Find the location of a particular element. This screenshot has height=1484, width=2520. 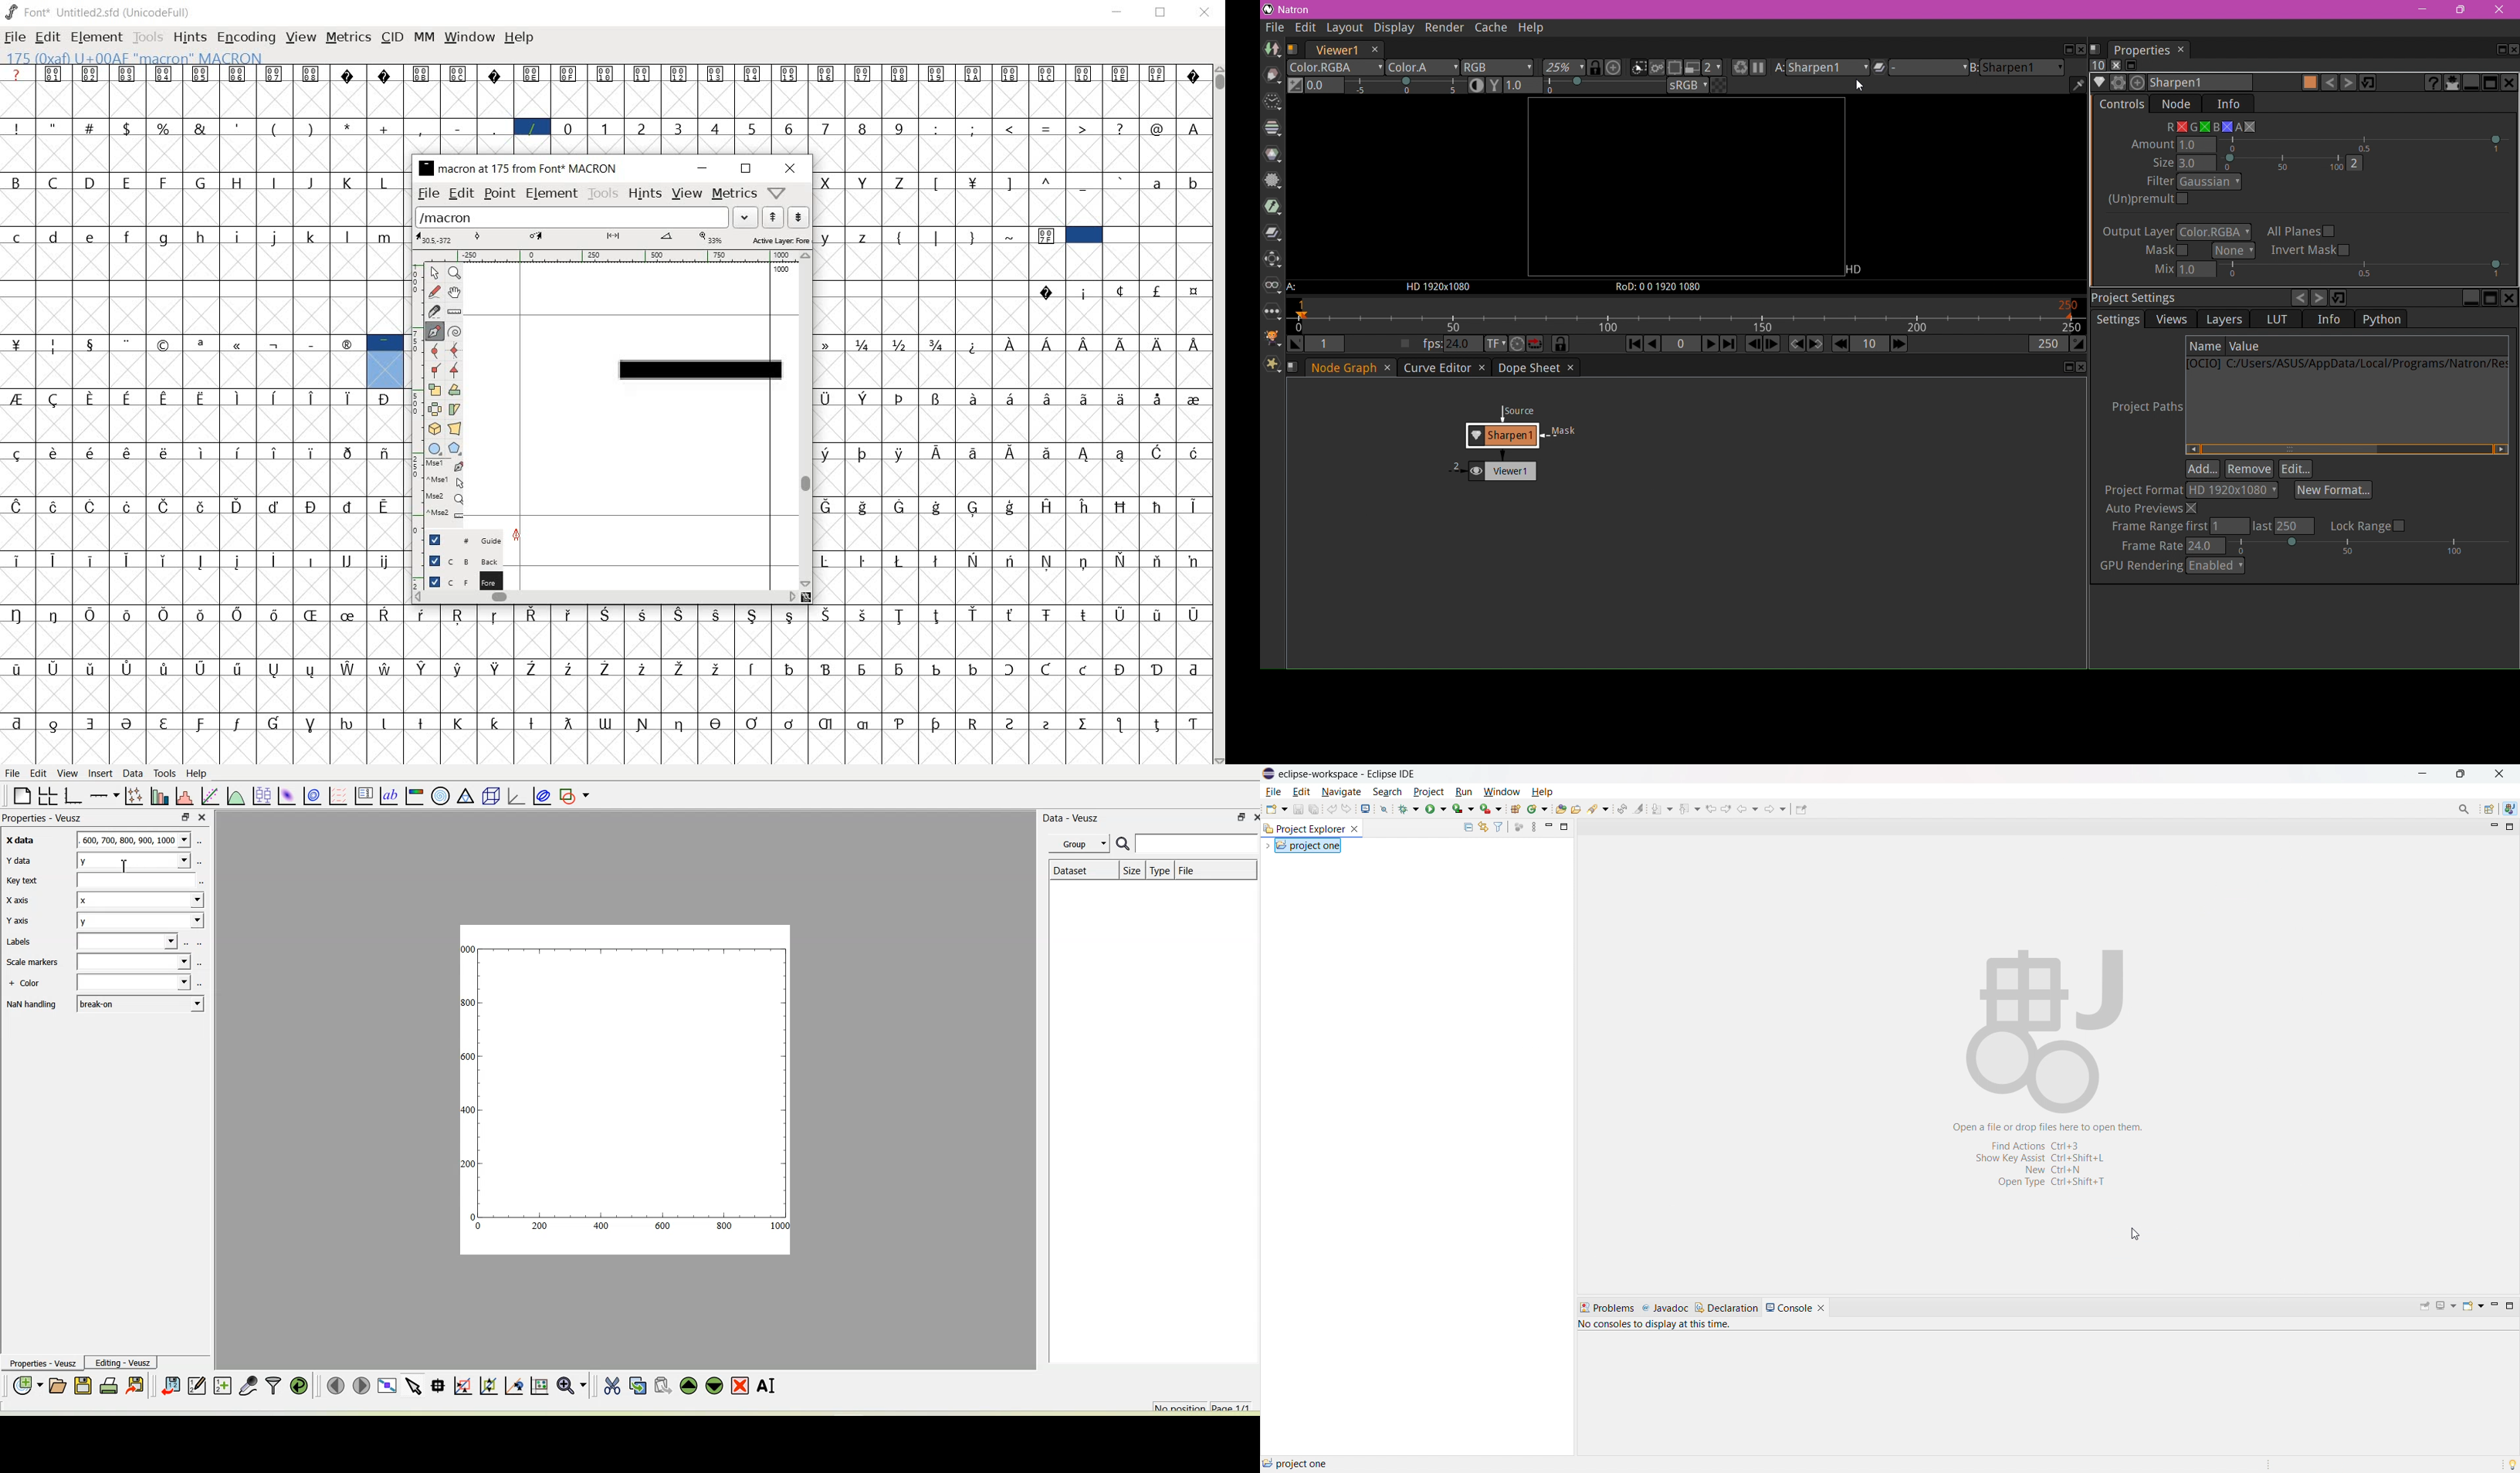

Help is located at coordinates (197, 774).